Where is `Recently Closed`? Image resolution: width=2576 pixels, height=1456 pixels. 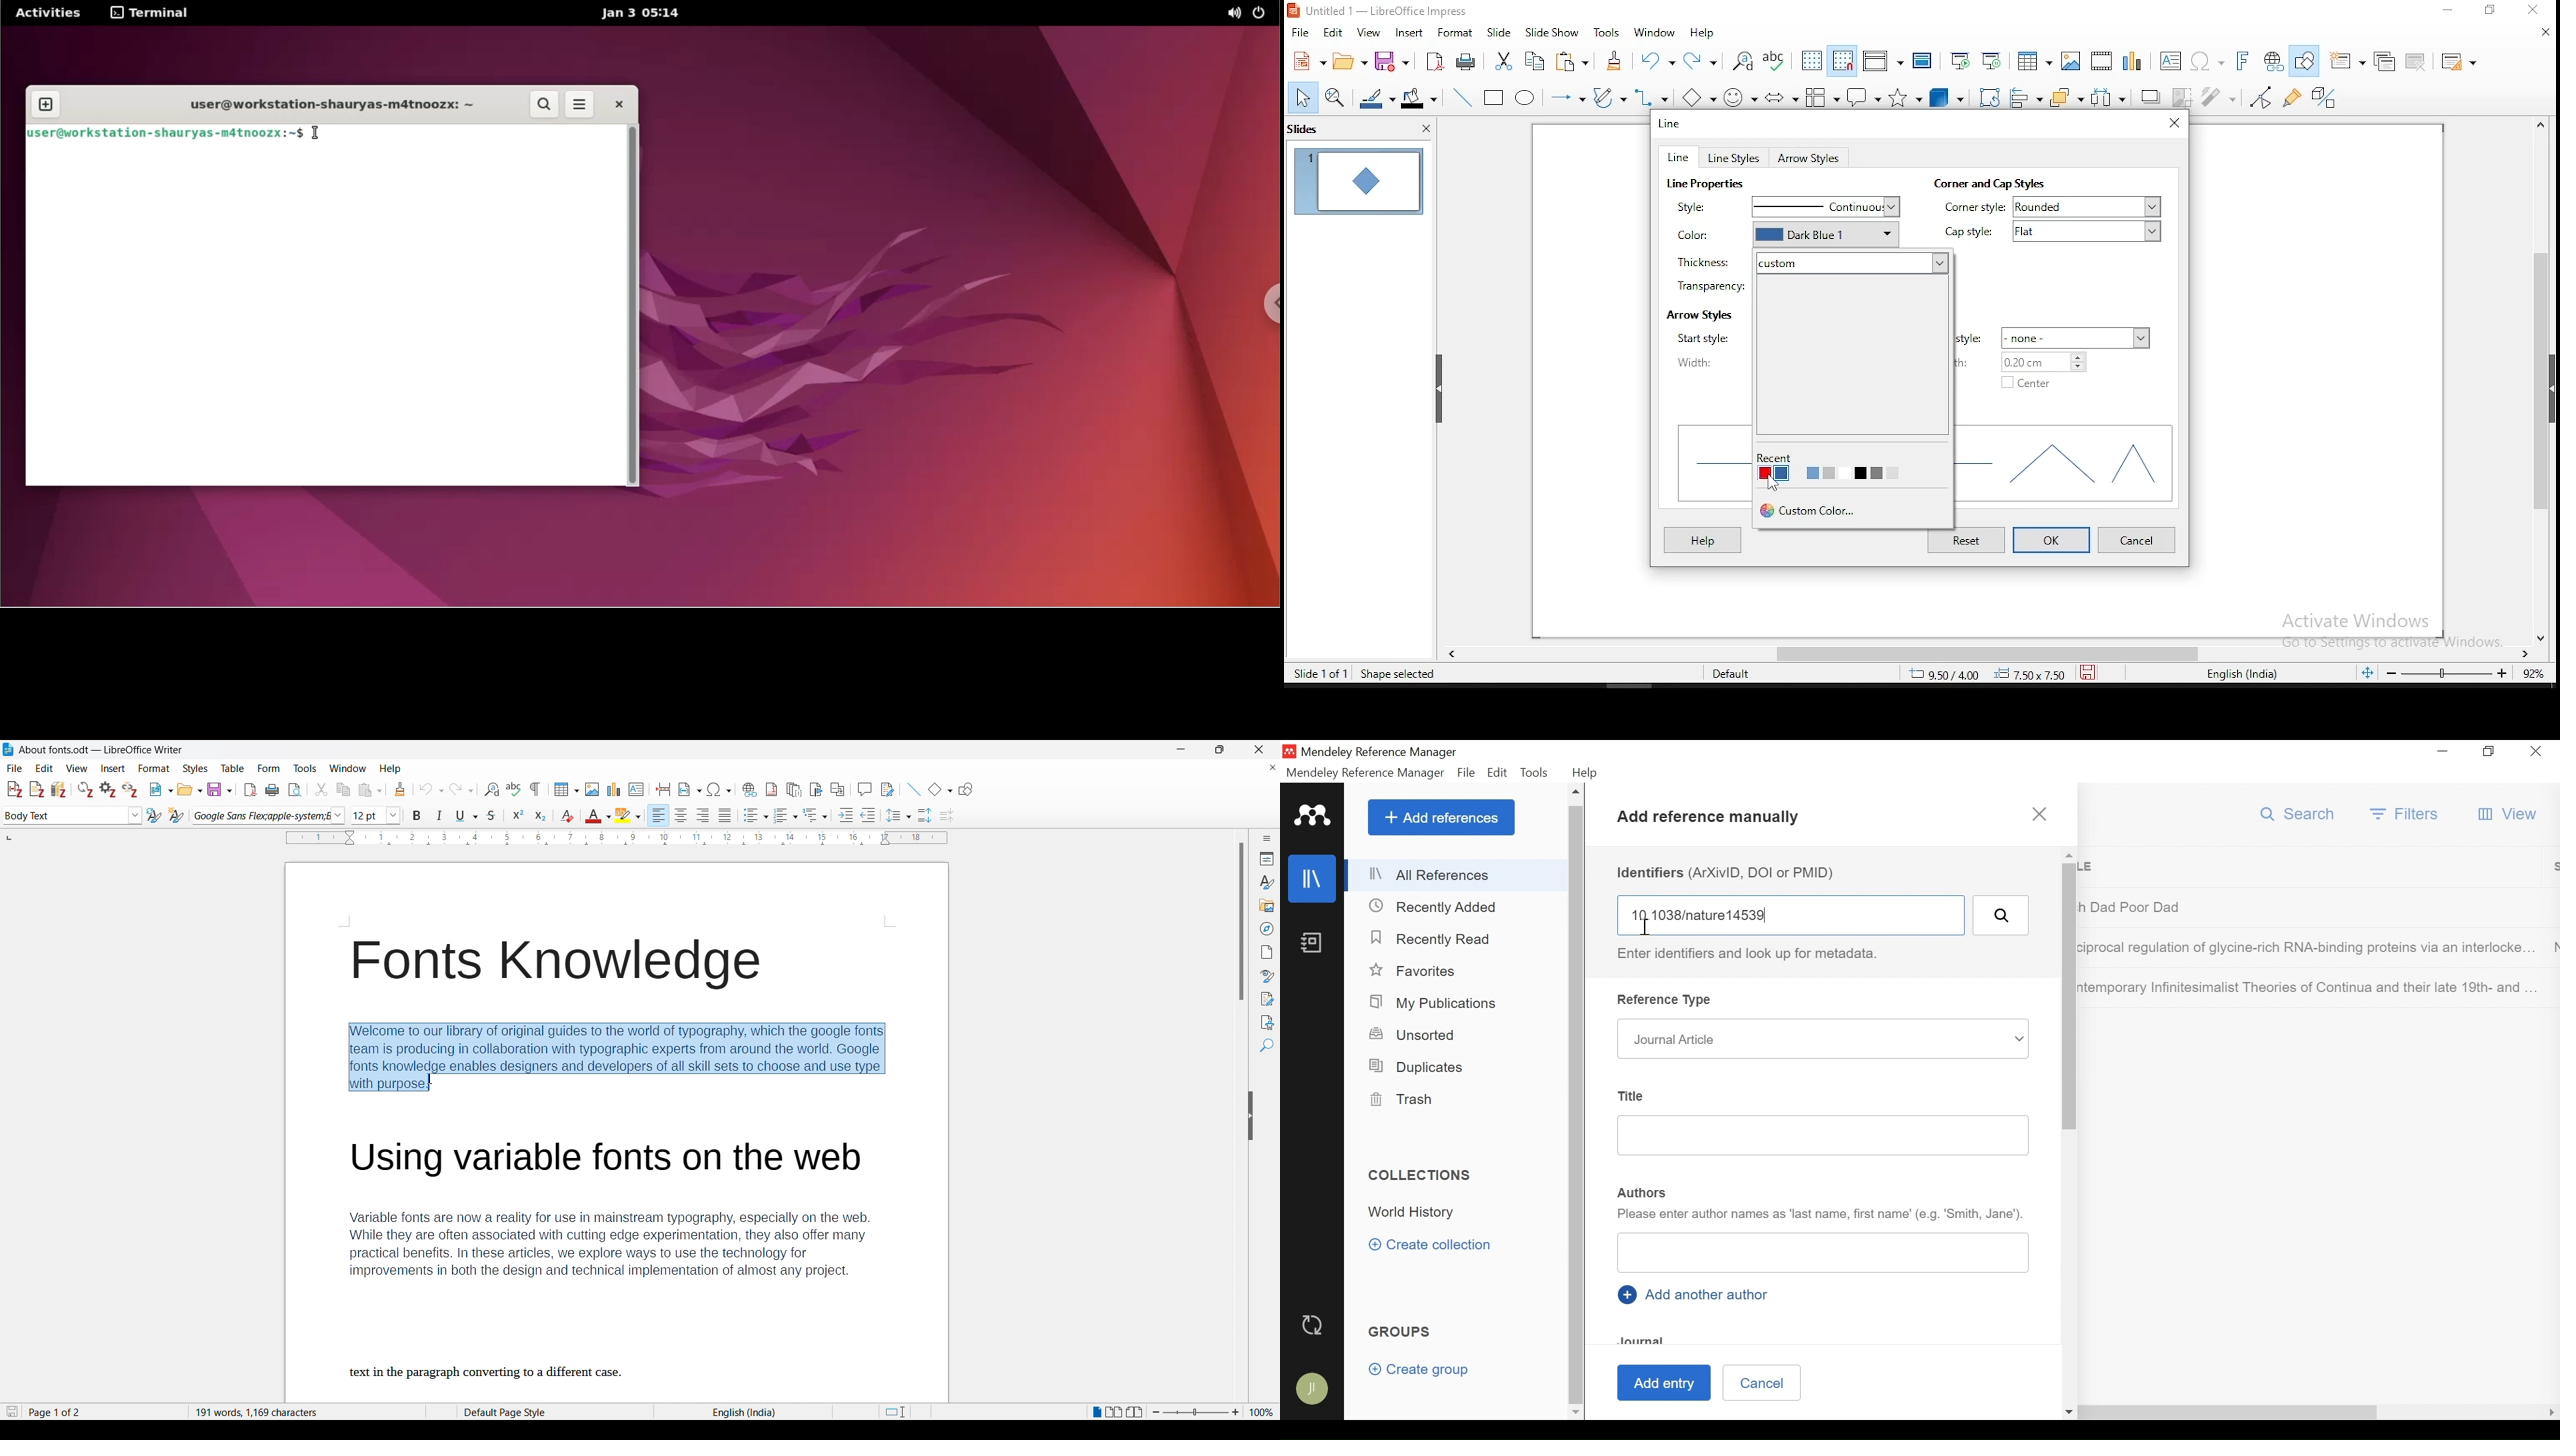
Recently Closed is located at coordinates (1435, 941).